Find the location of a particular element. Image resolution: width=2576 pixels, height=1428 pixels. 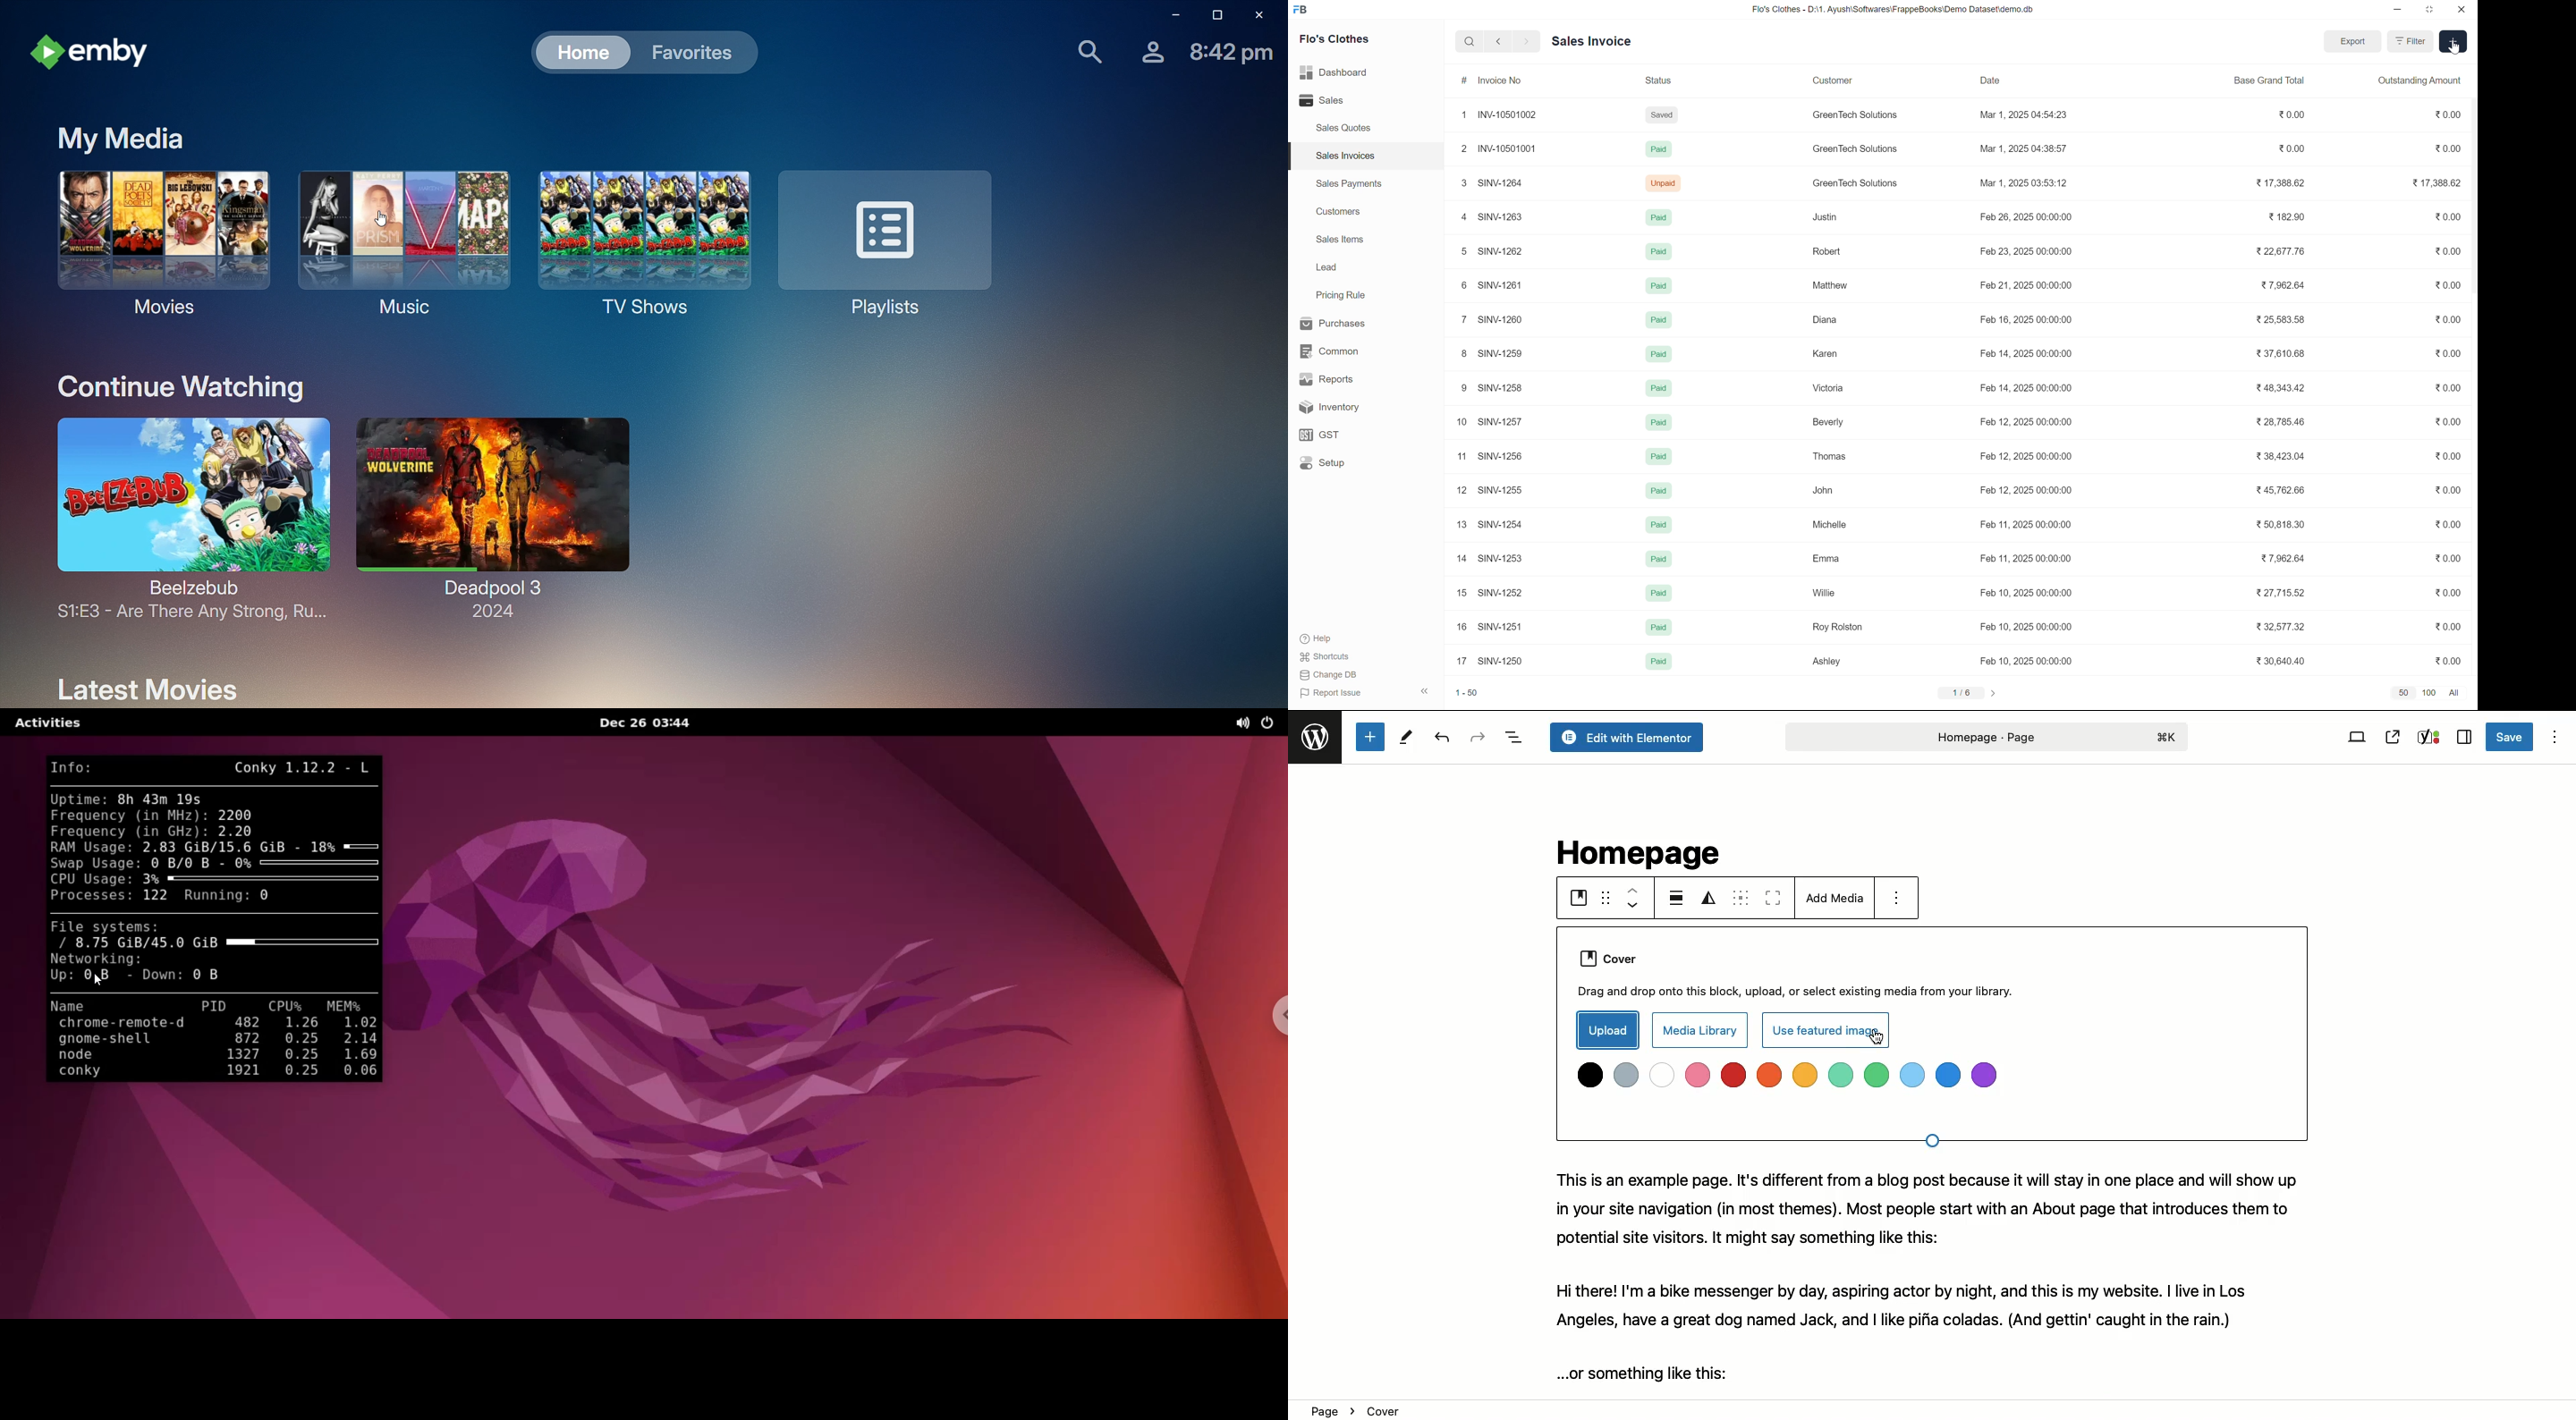

GreenTech Solutions is located at coordinates (1861, 184).